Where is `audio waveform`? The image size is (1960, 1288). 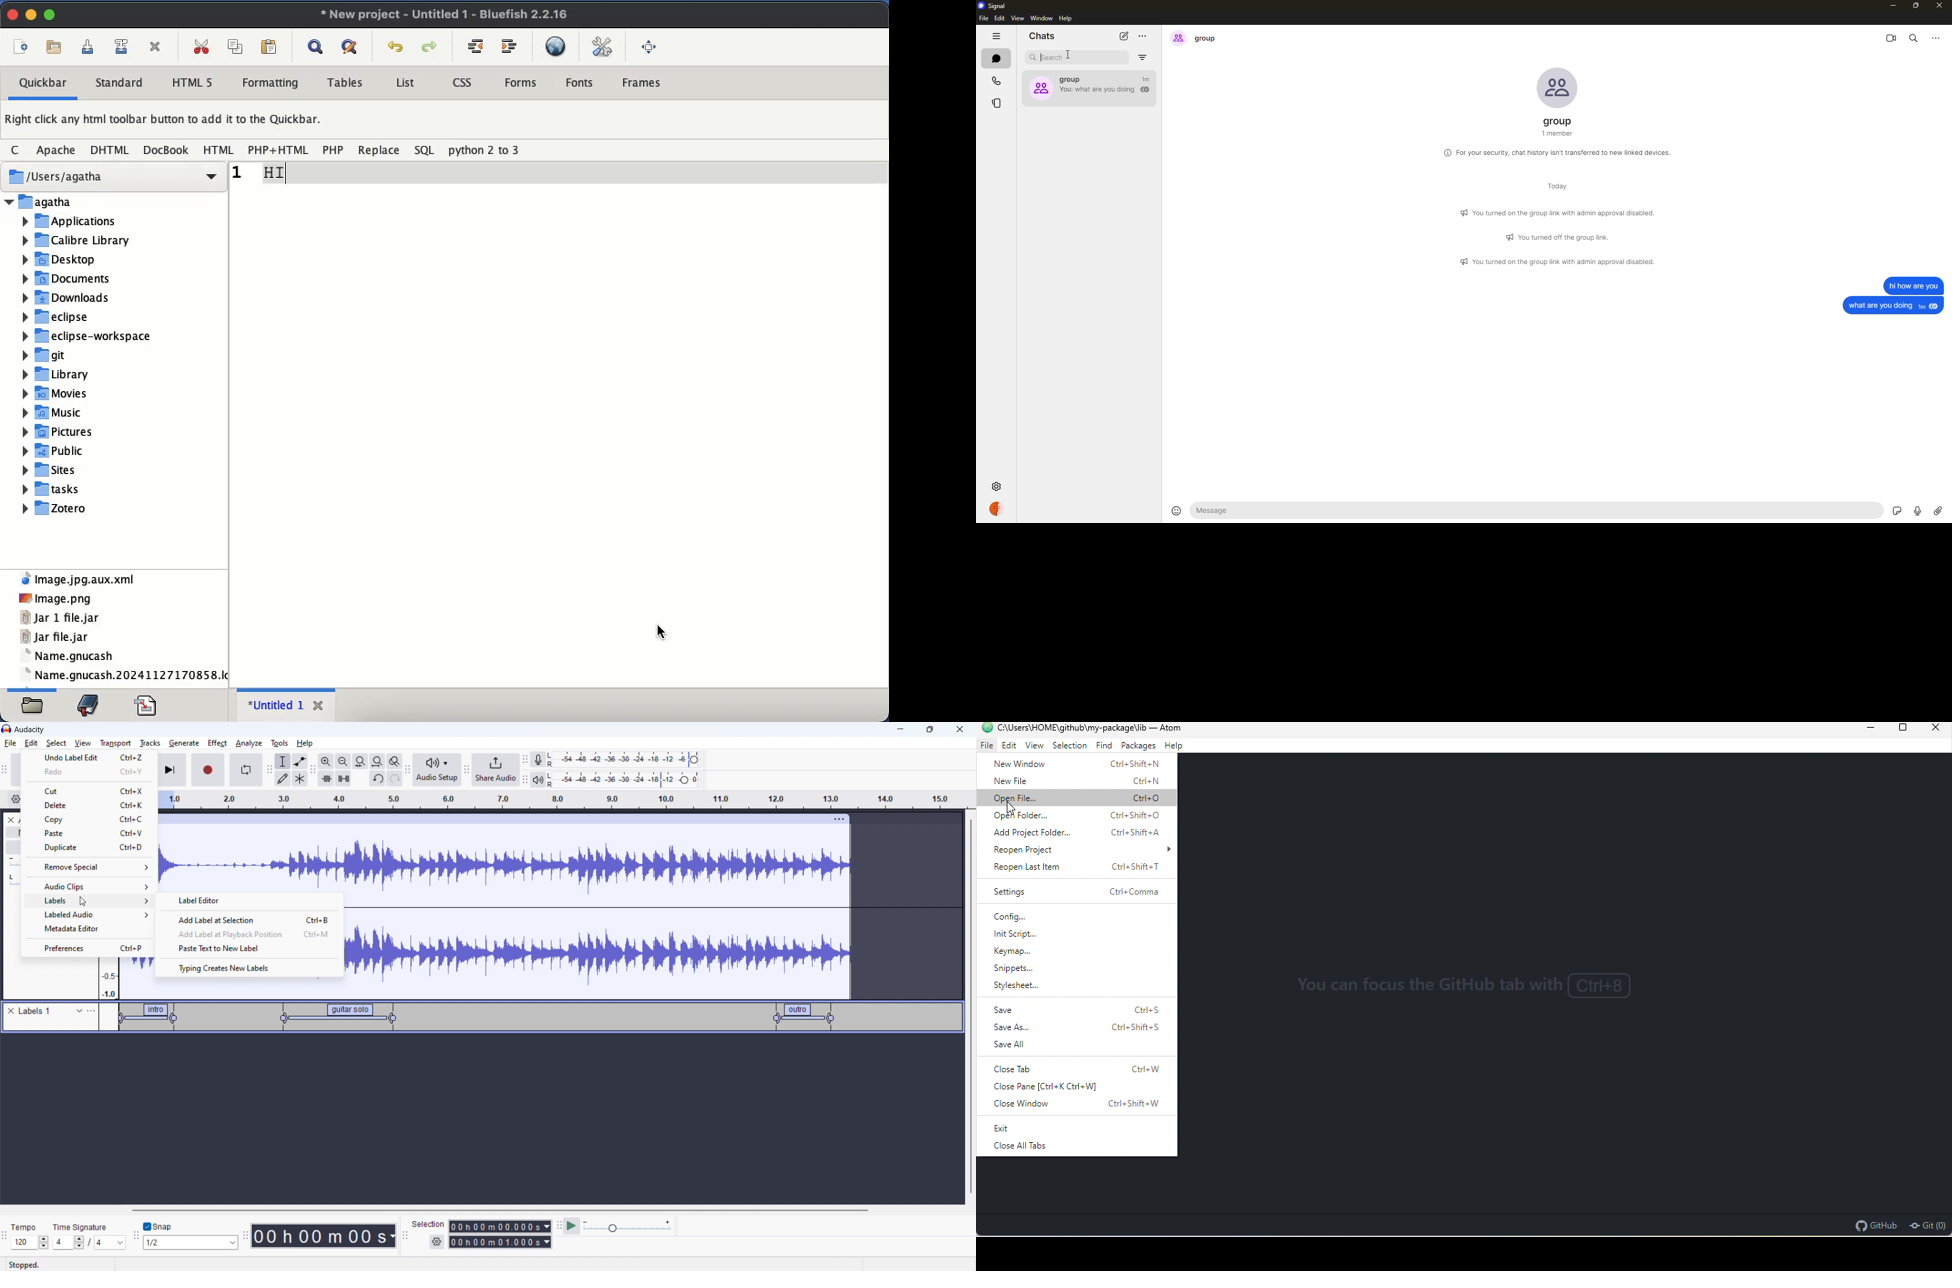 audio waveform is located at coordinates (599, 947).